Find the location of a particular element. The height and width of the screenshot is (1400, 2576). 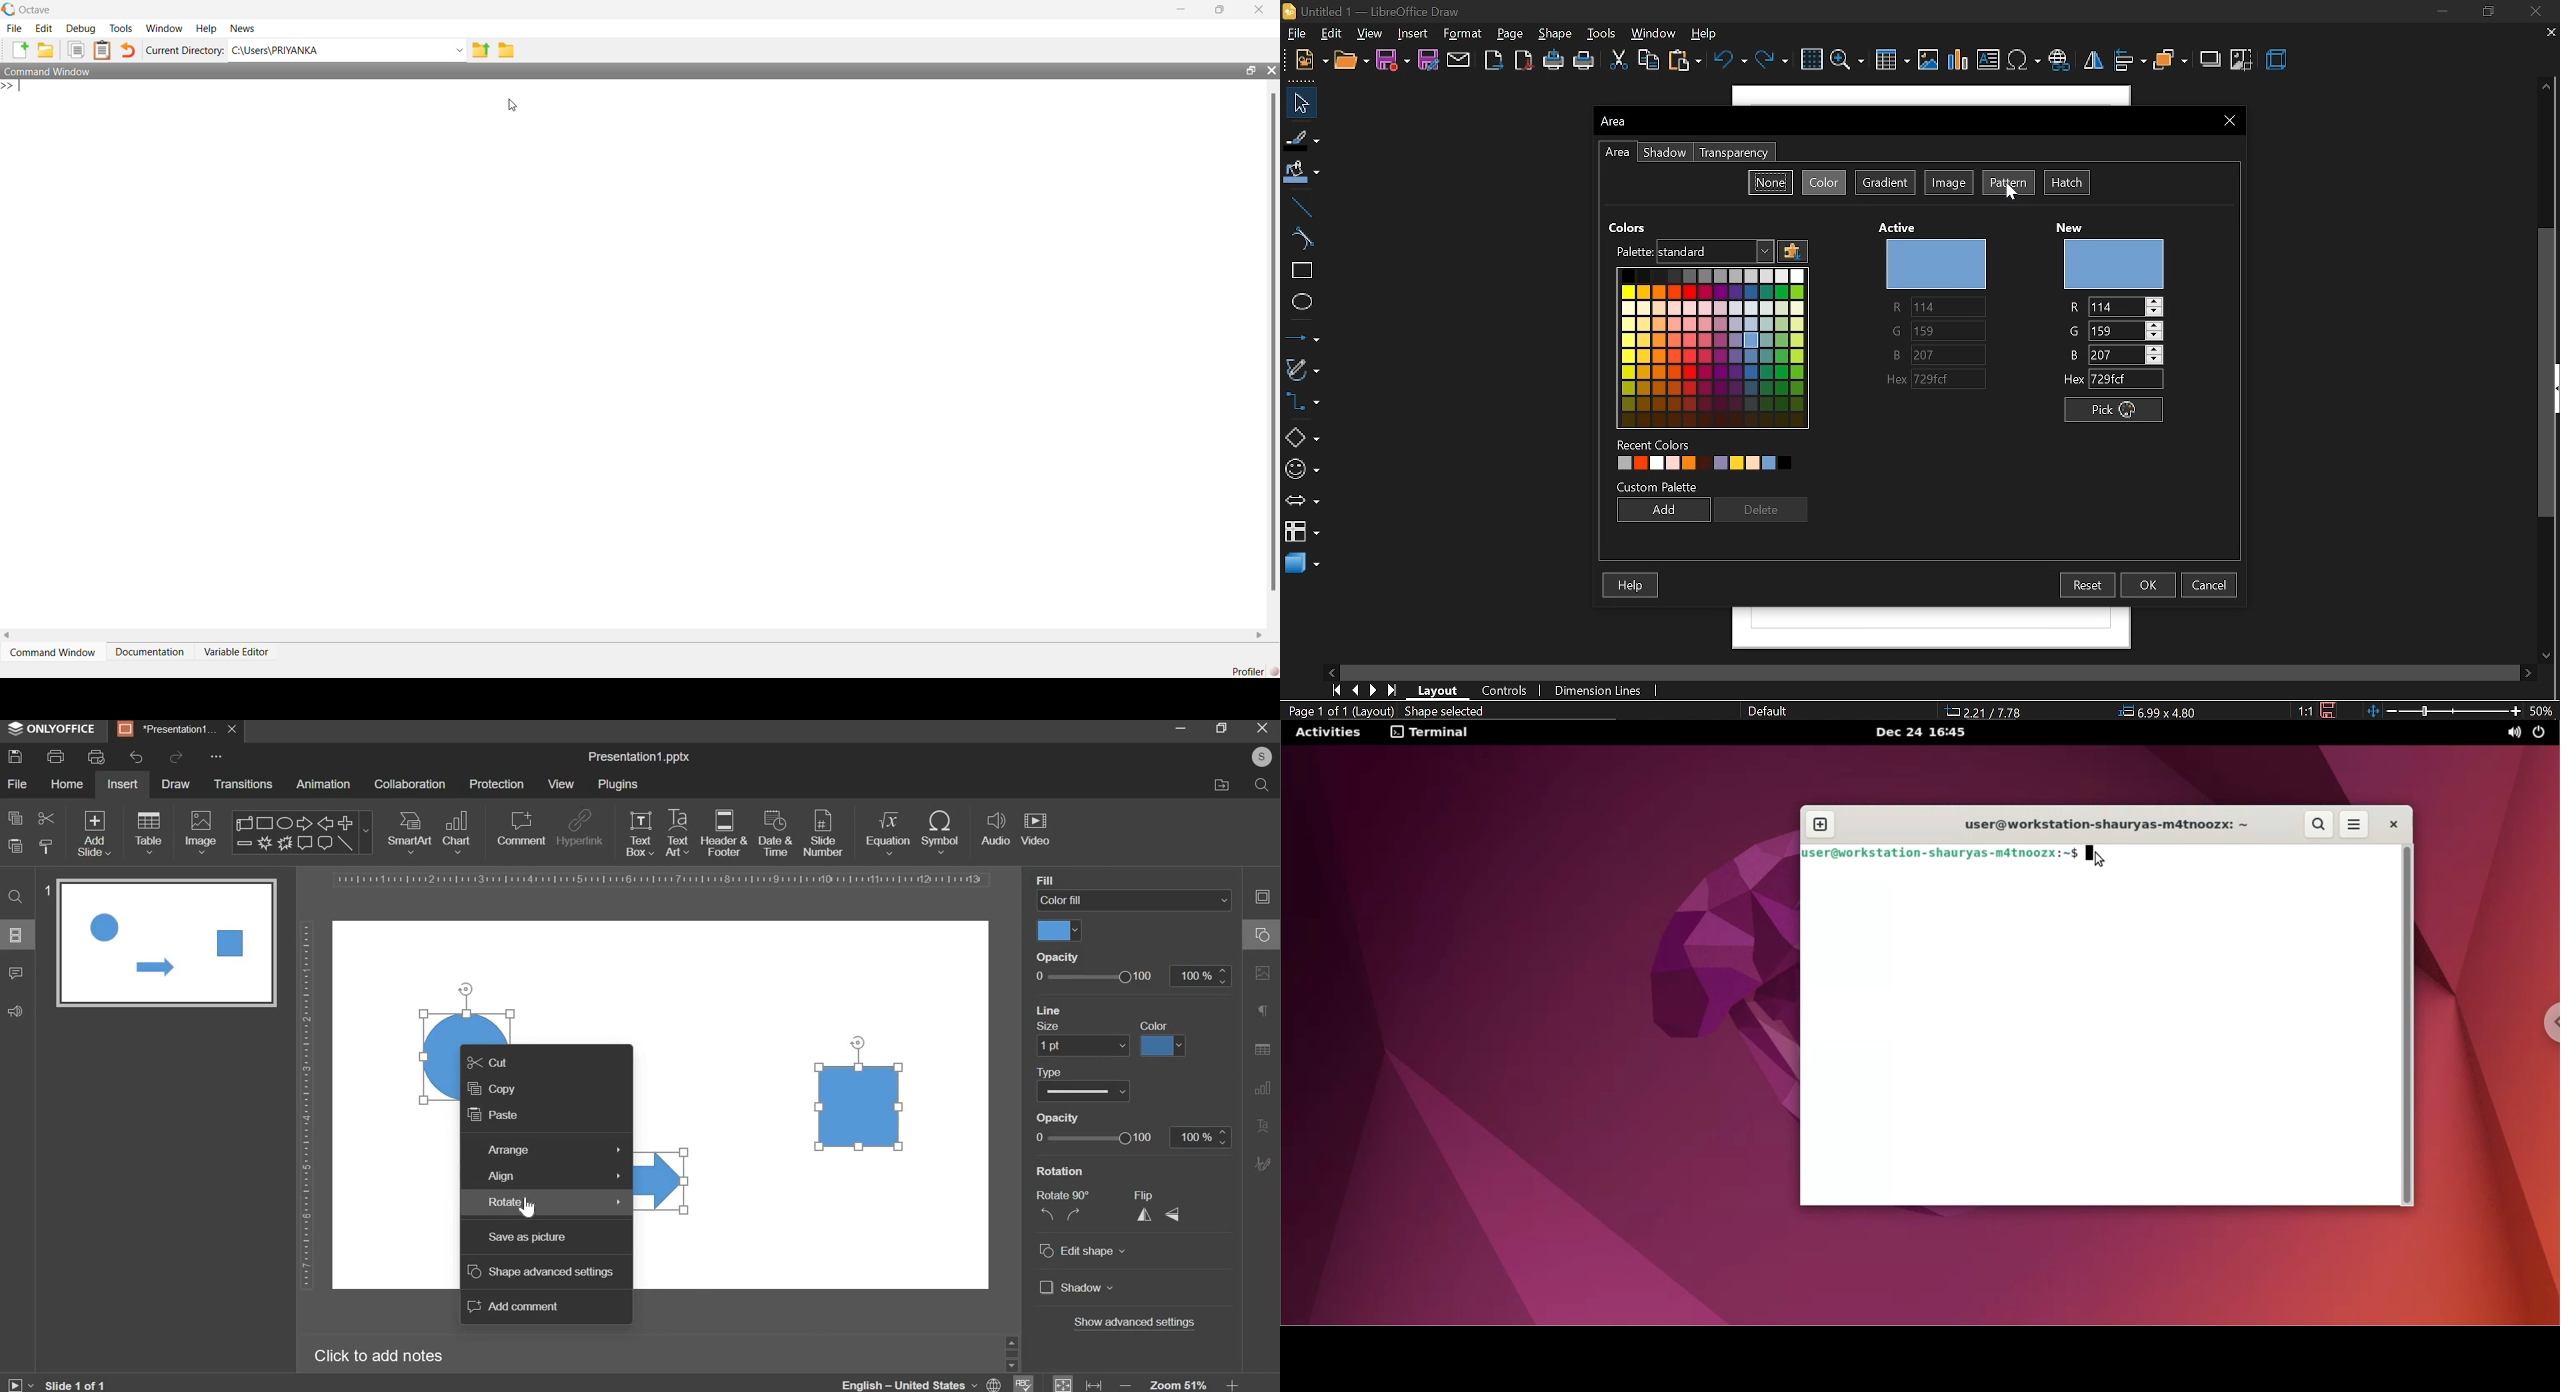

rotate is located at coordinates (466, 989).